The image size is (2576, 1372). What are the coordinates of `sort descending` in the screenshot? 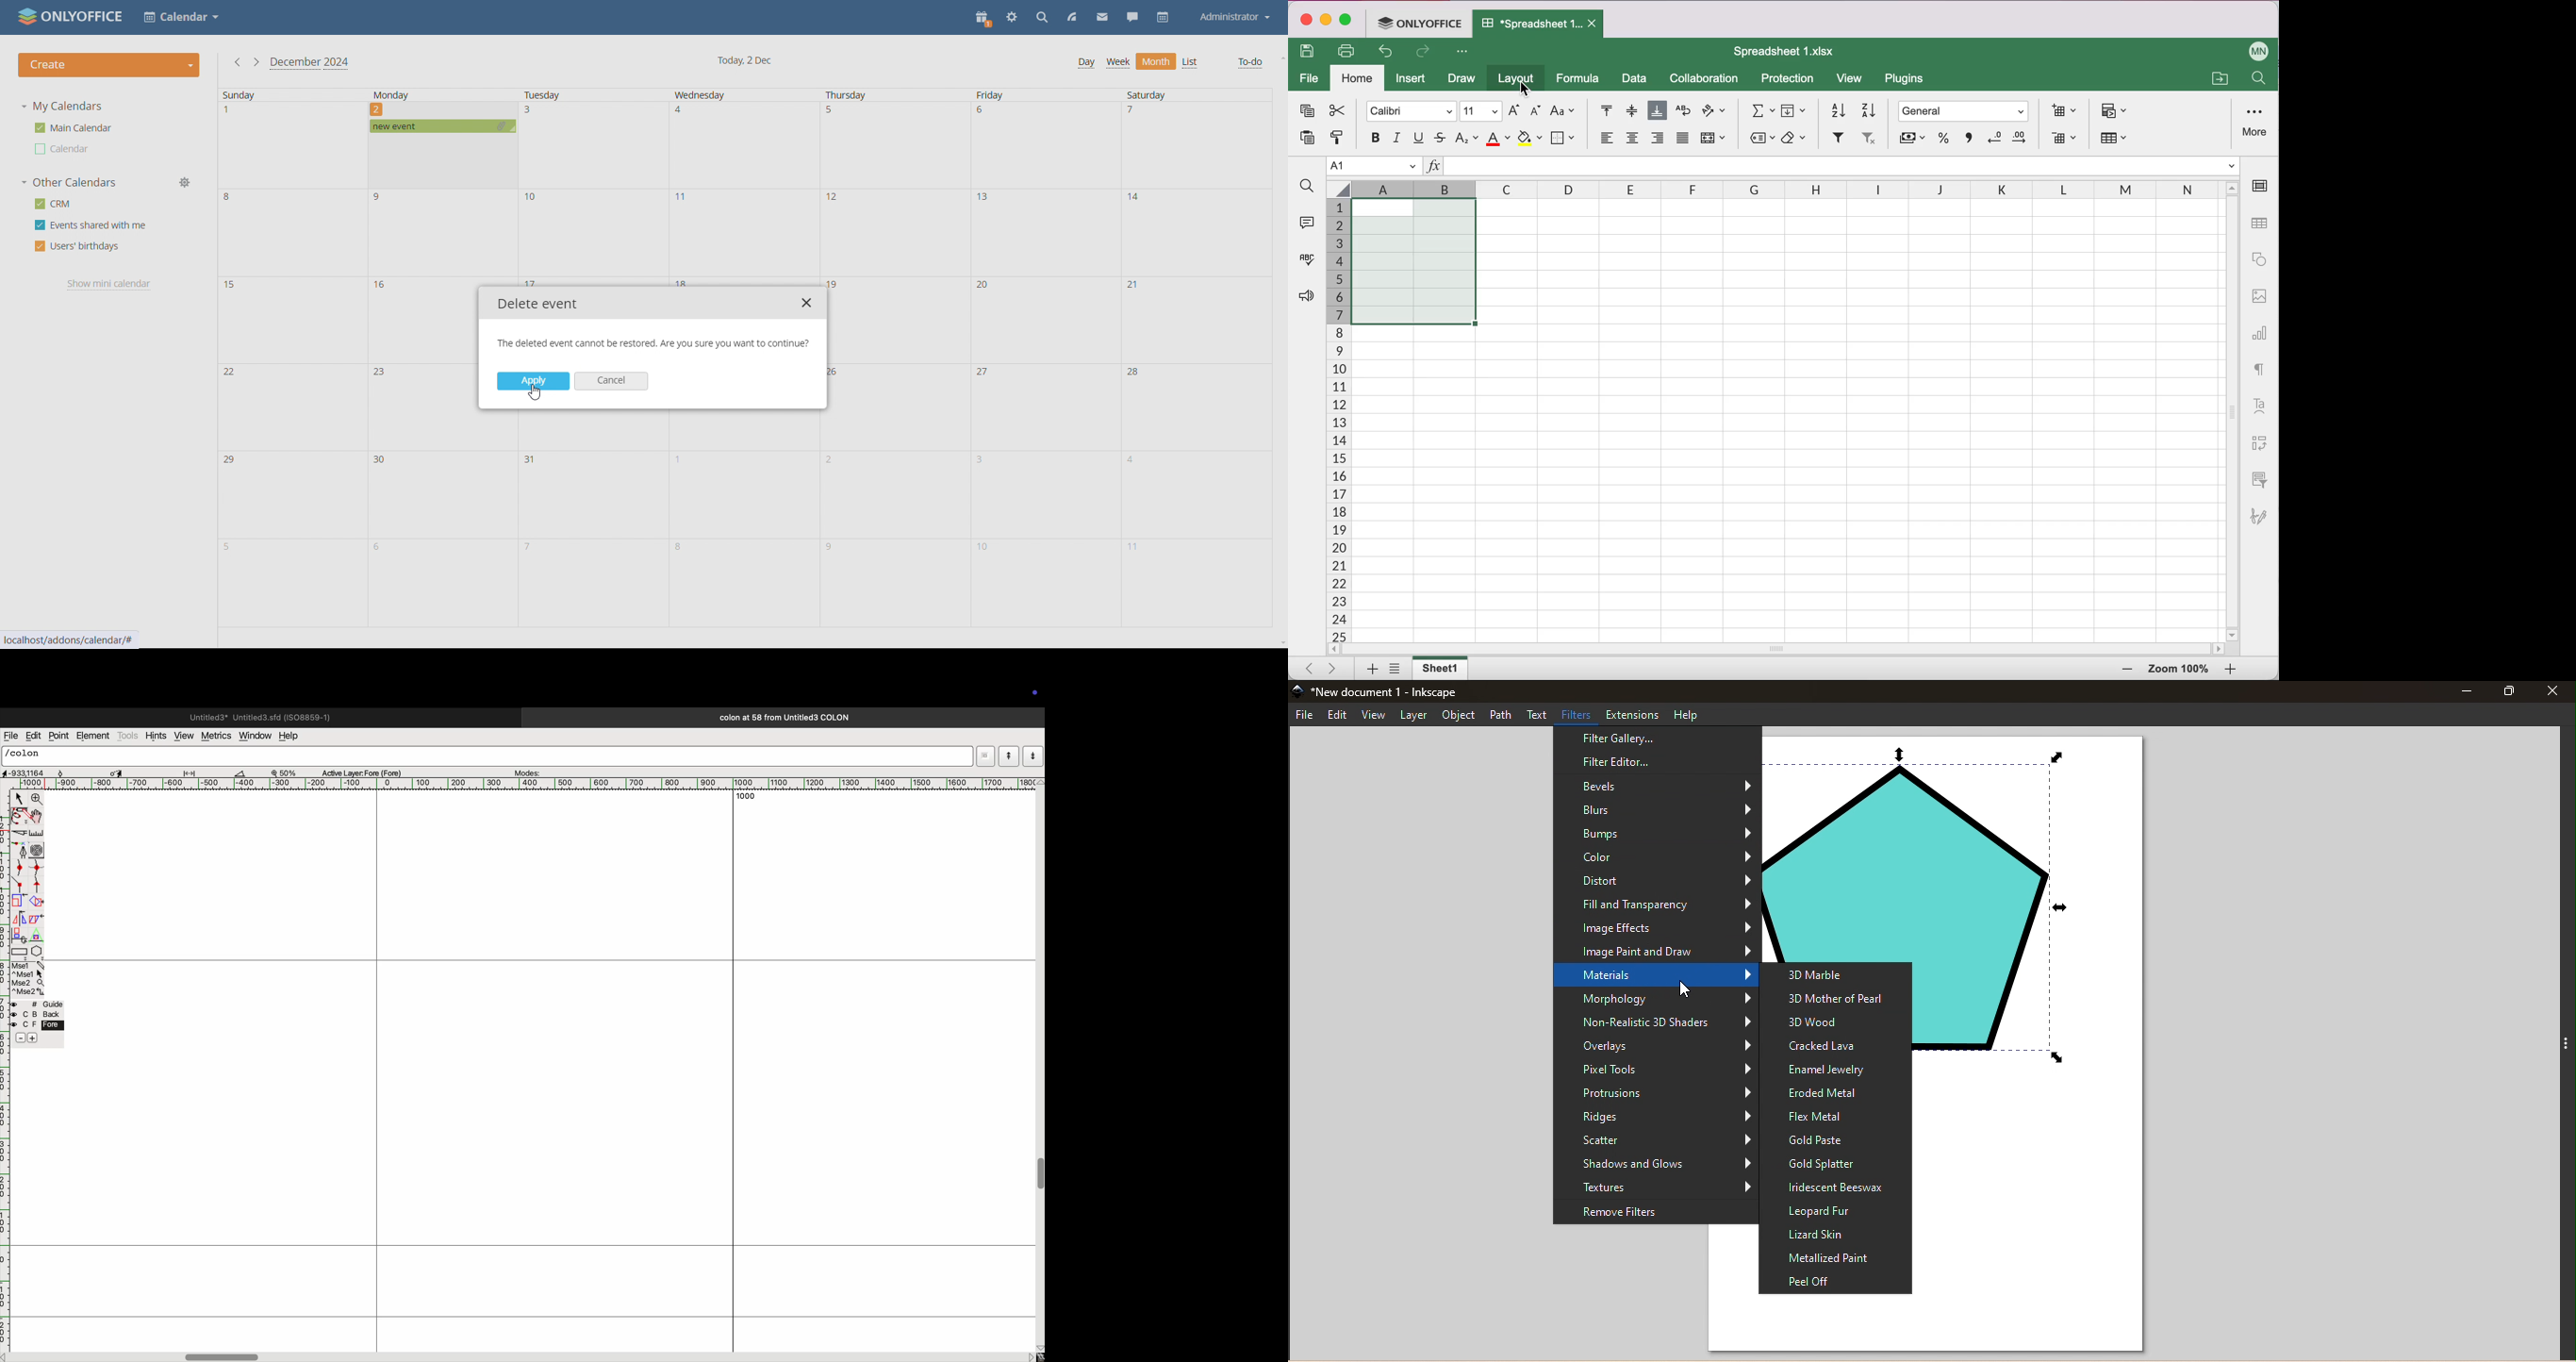 It's located at (1869, 109).